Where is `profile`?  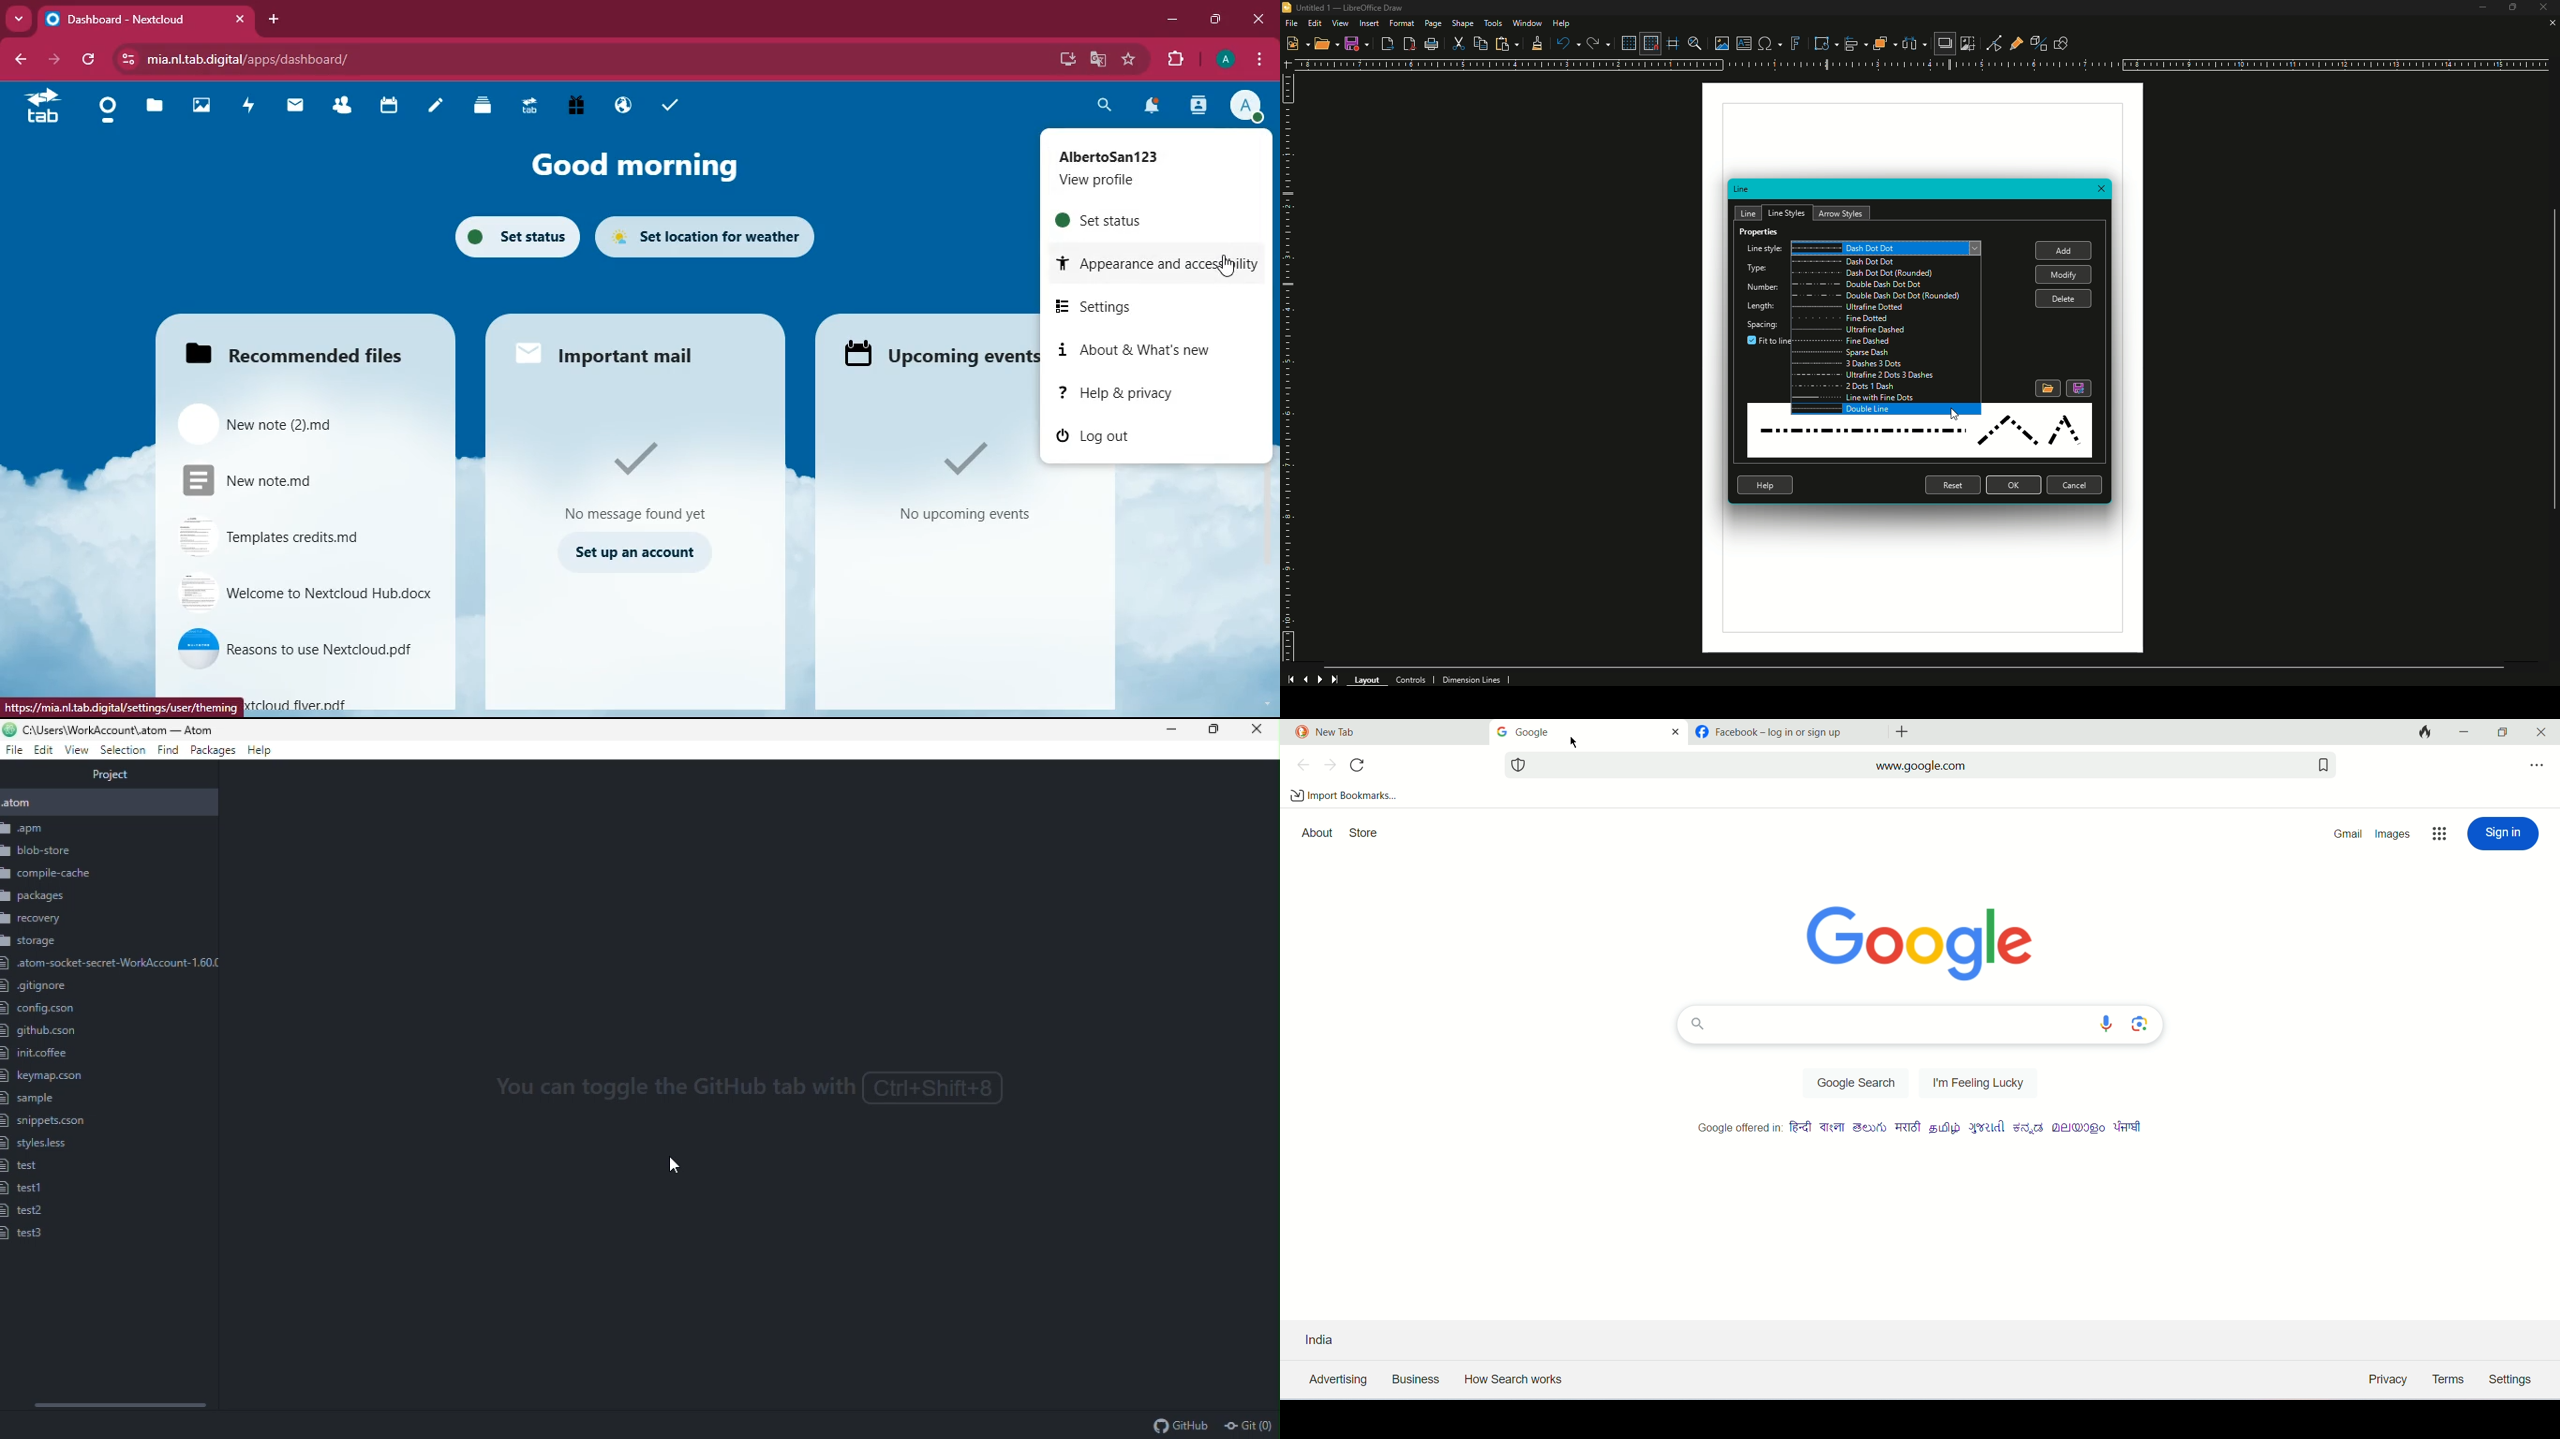
profile is located at coordinates (1247, 108).